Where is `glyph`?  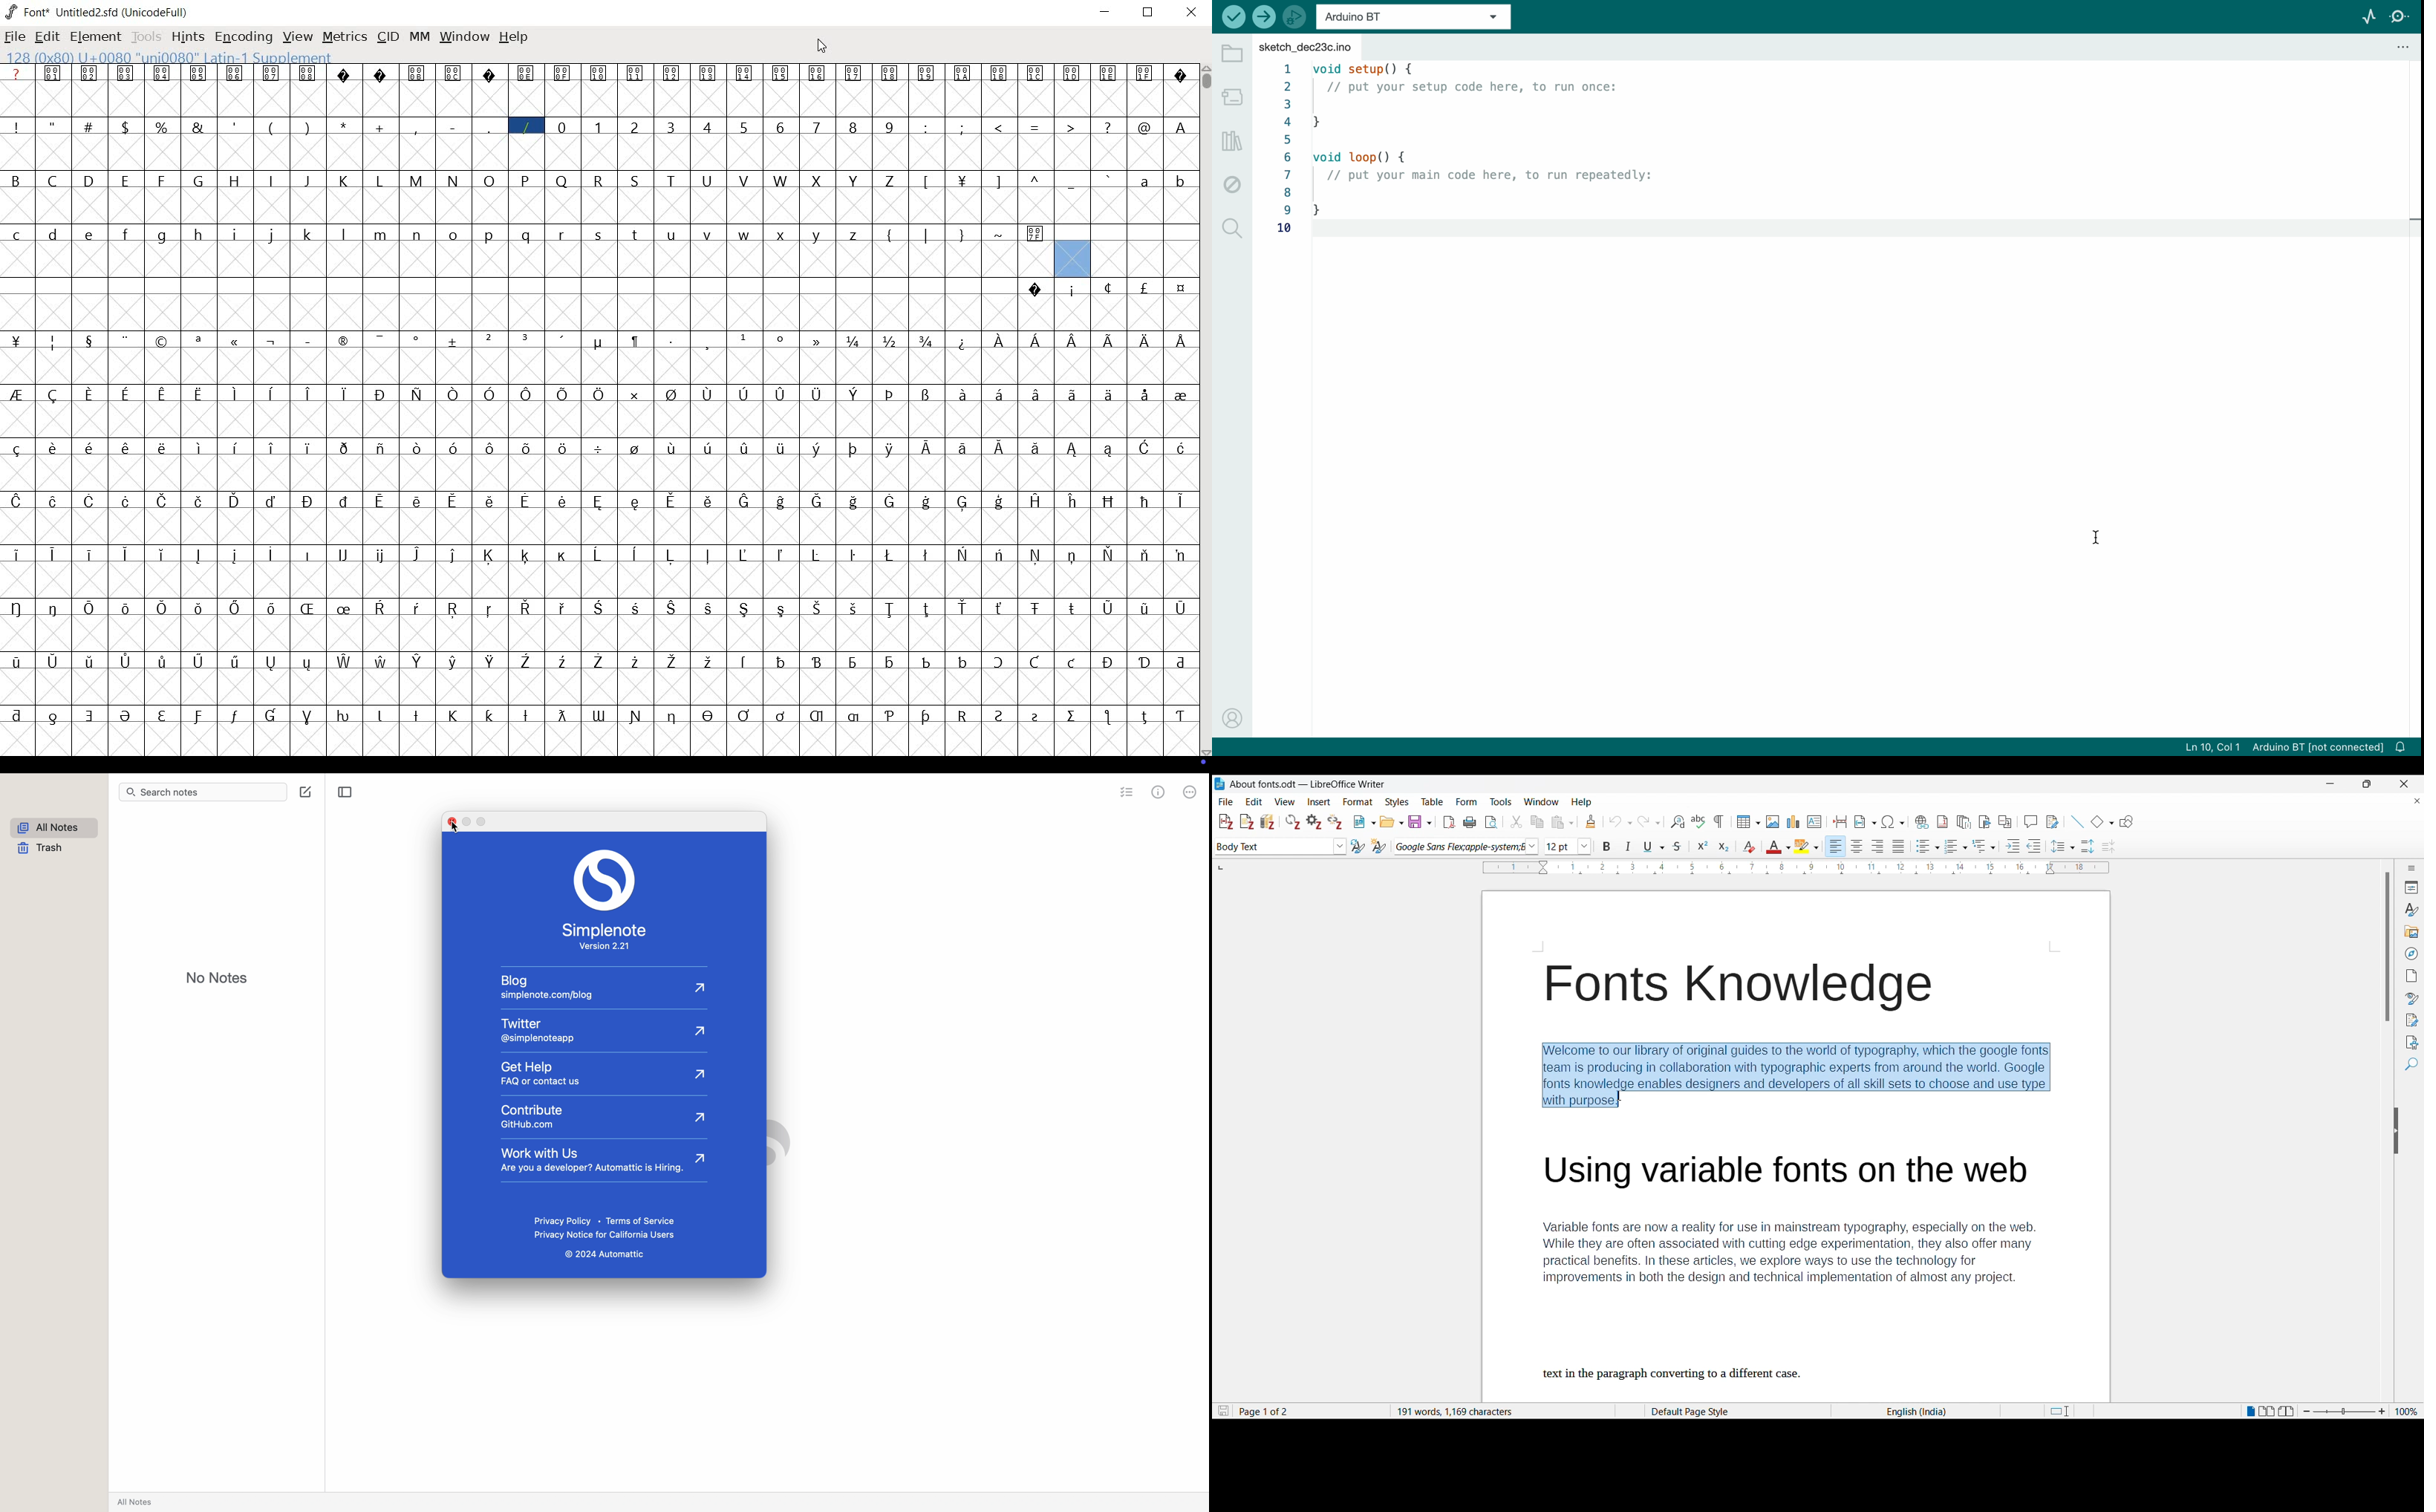
glyph is located at coordinates (998, 554).